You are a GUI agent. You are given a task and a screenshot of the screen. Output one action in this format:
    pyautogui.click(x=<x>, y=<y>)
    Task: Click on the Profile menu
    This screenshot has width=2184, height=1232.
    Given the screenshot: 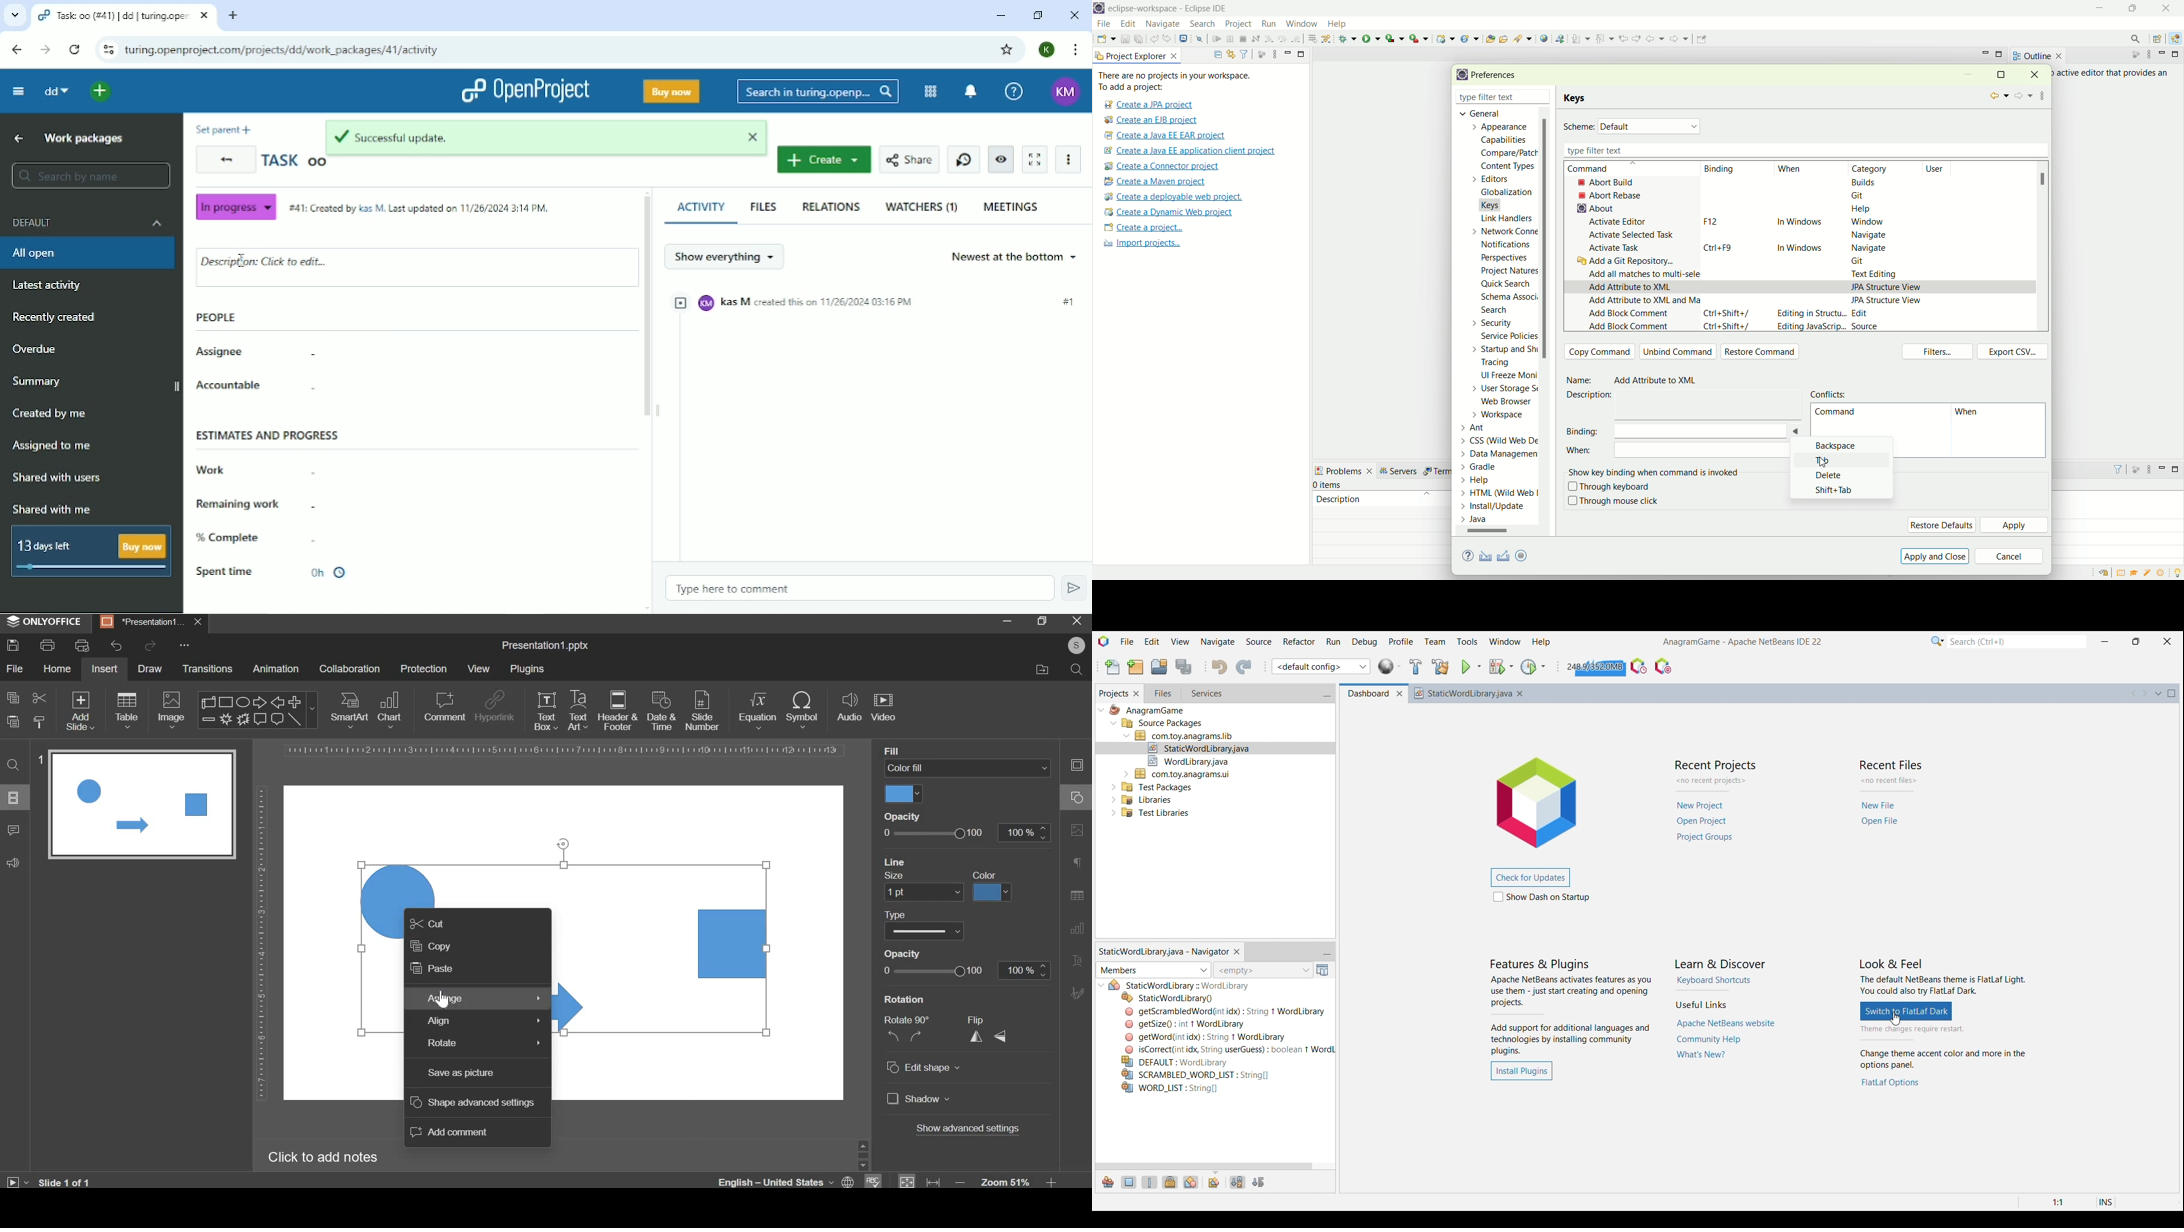 What is the action you would take?
    pyautogui.click(x=1401, y=641)
    